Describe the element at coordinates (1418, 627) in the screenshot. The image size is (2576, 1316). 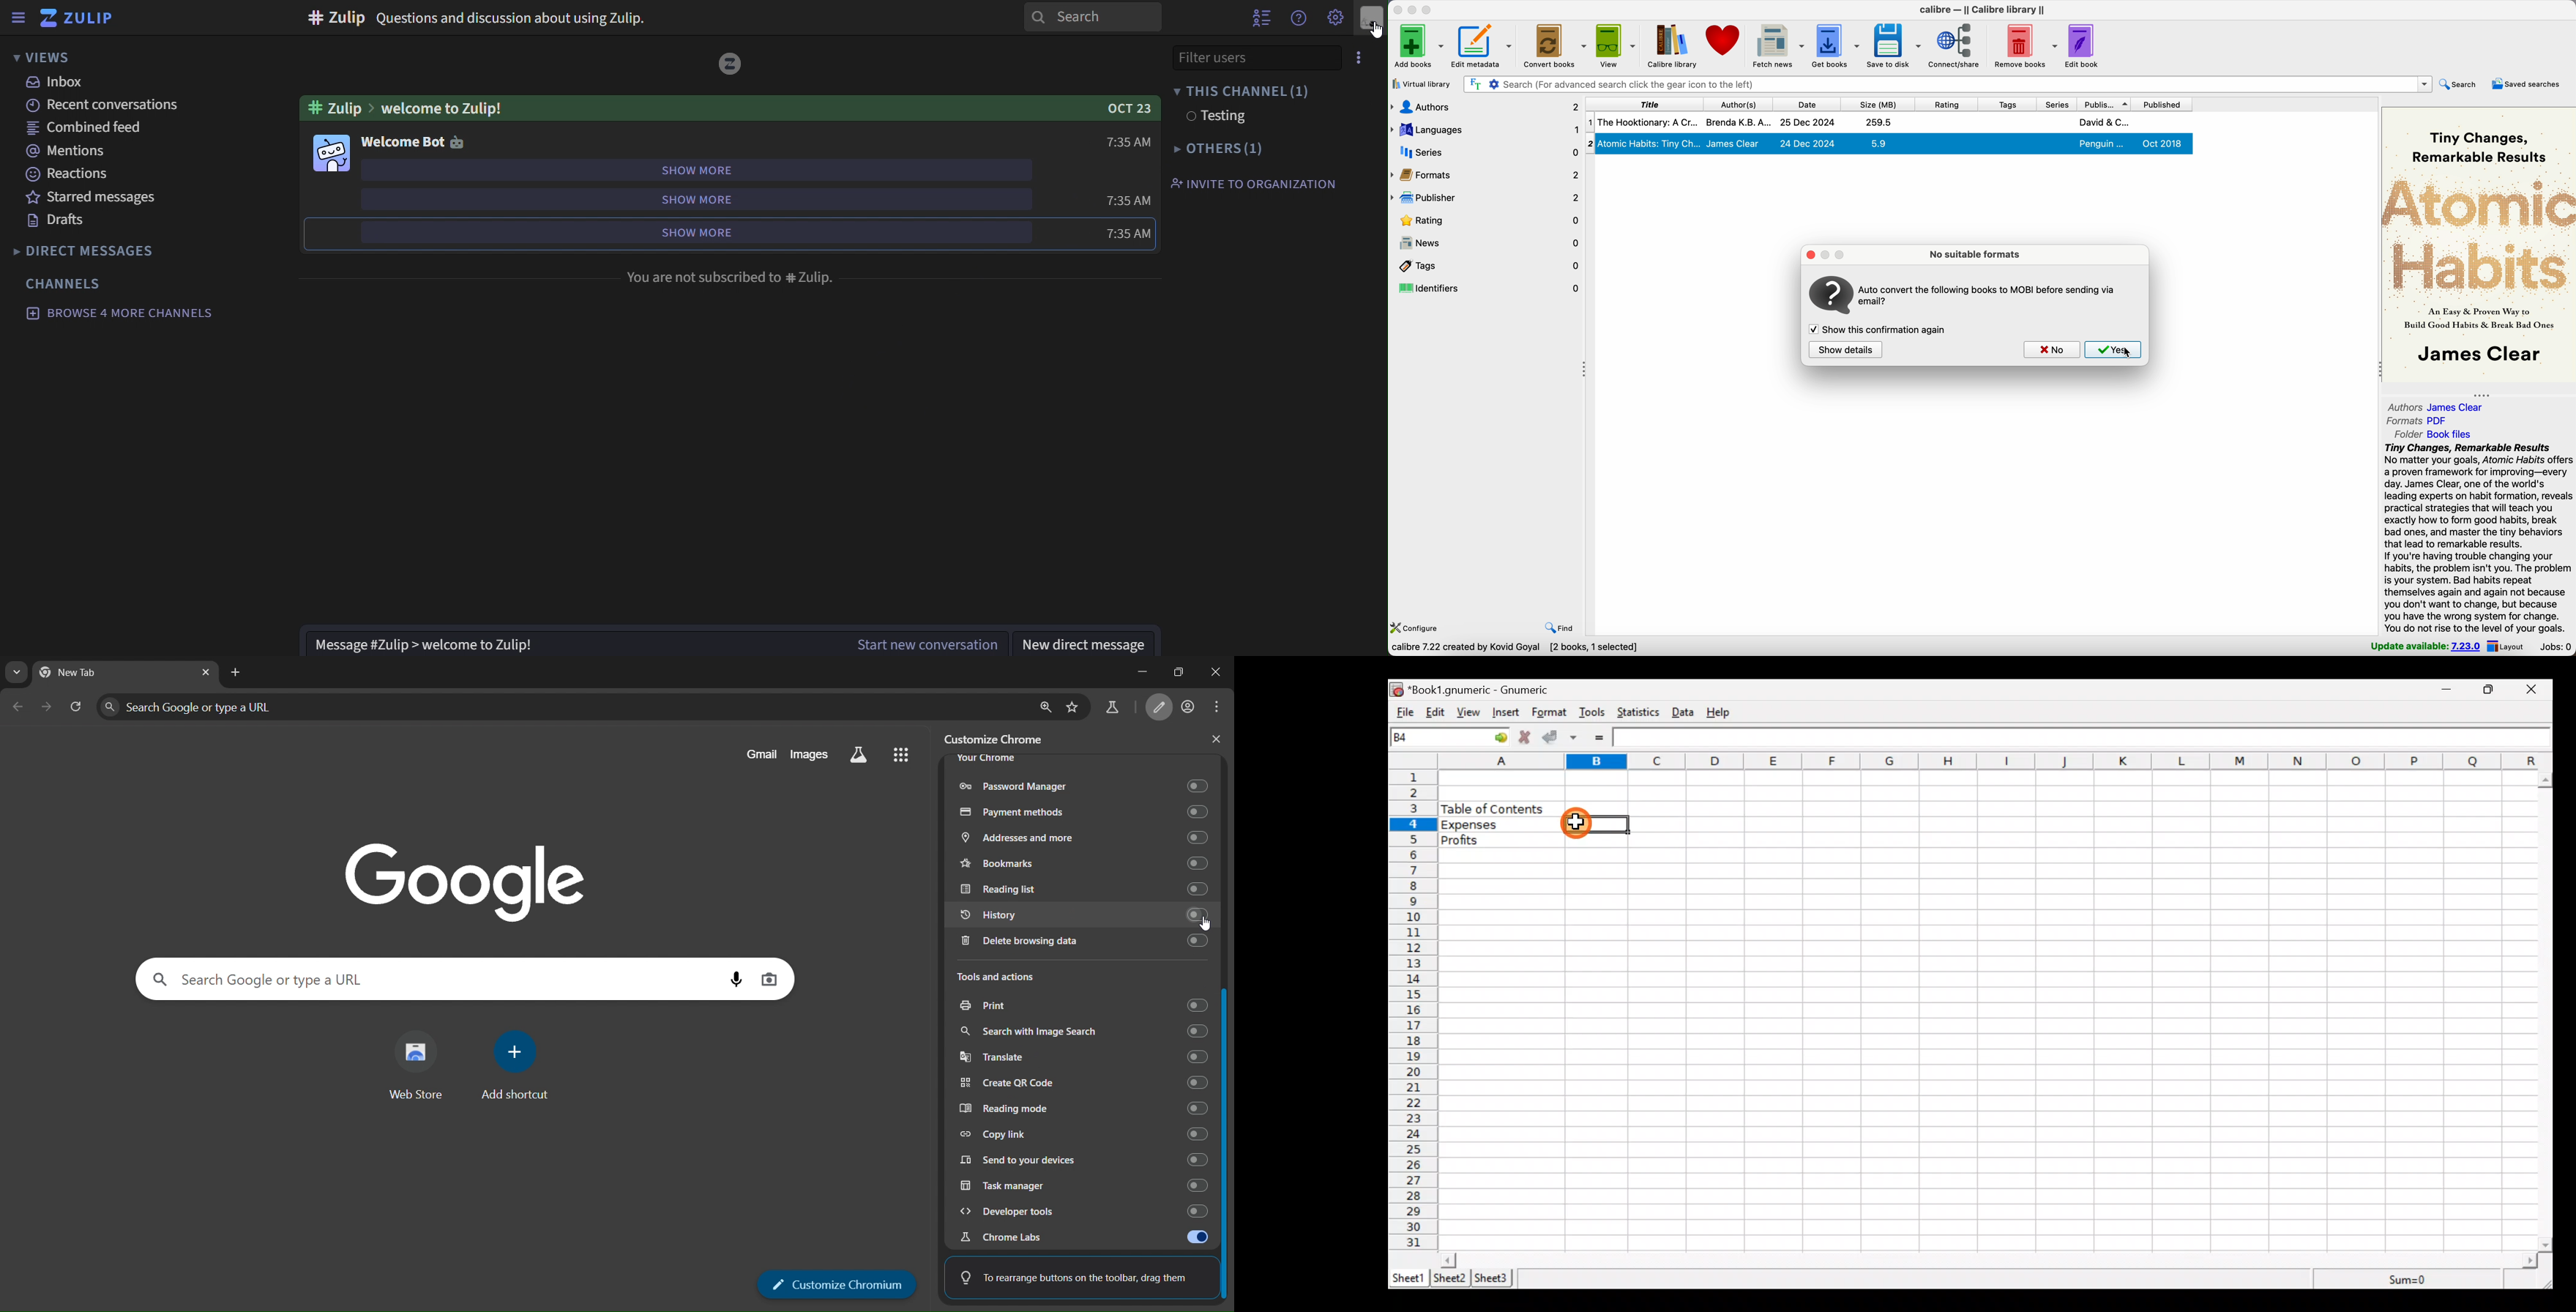
I see `configure` at that location.